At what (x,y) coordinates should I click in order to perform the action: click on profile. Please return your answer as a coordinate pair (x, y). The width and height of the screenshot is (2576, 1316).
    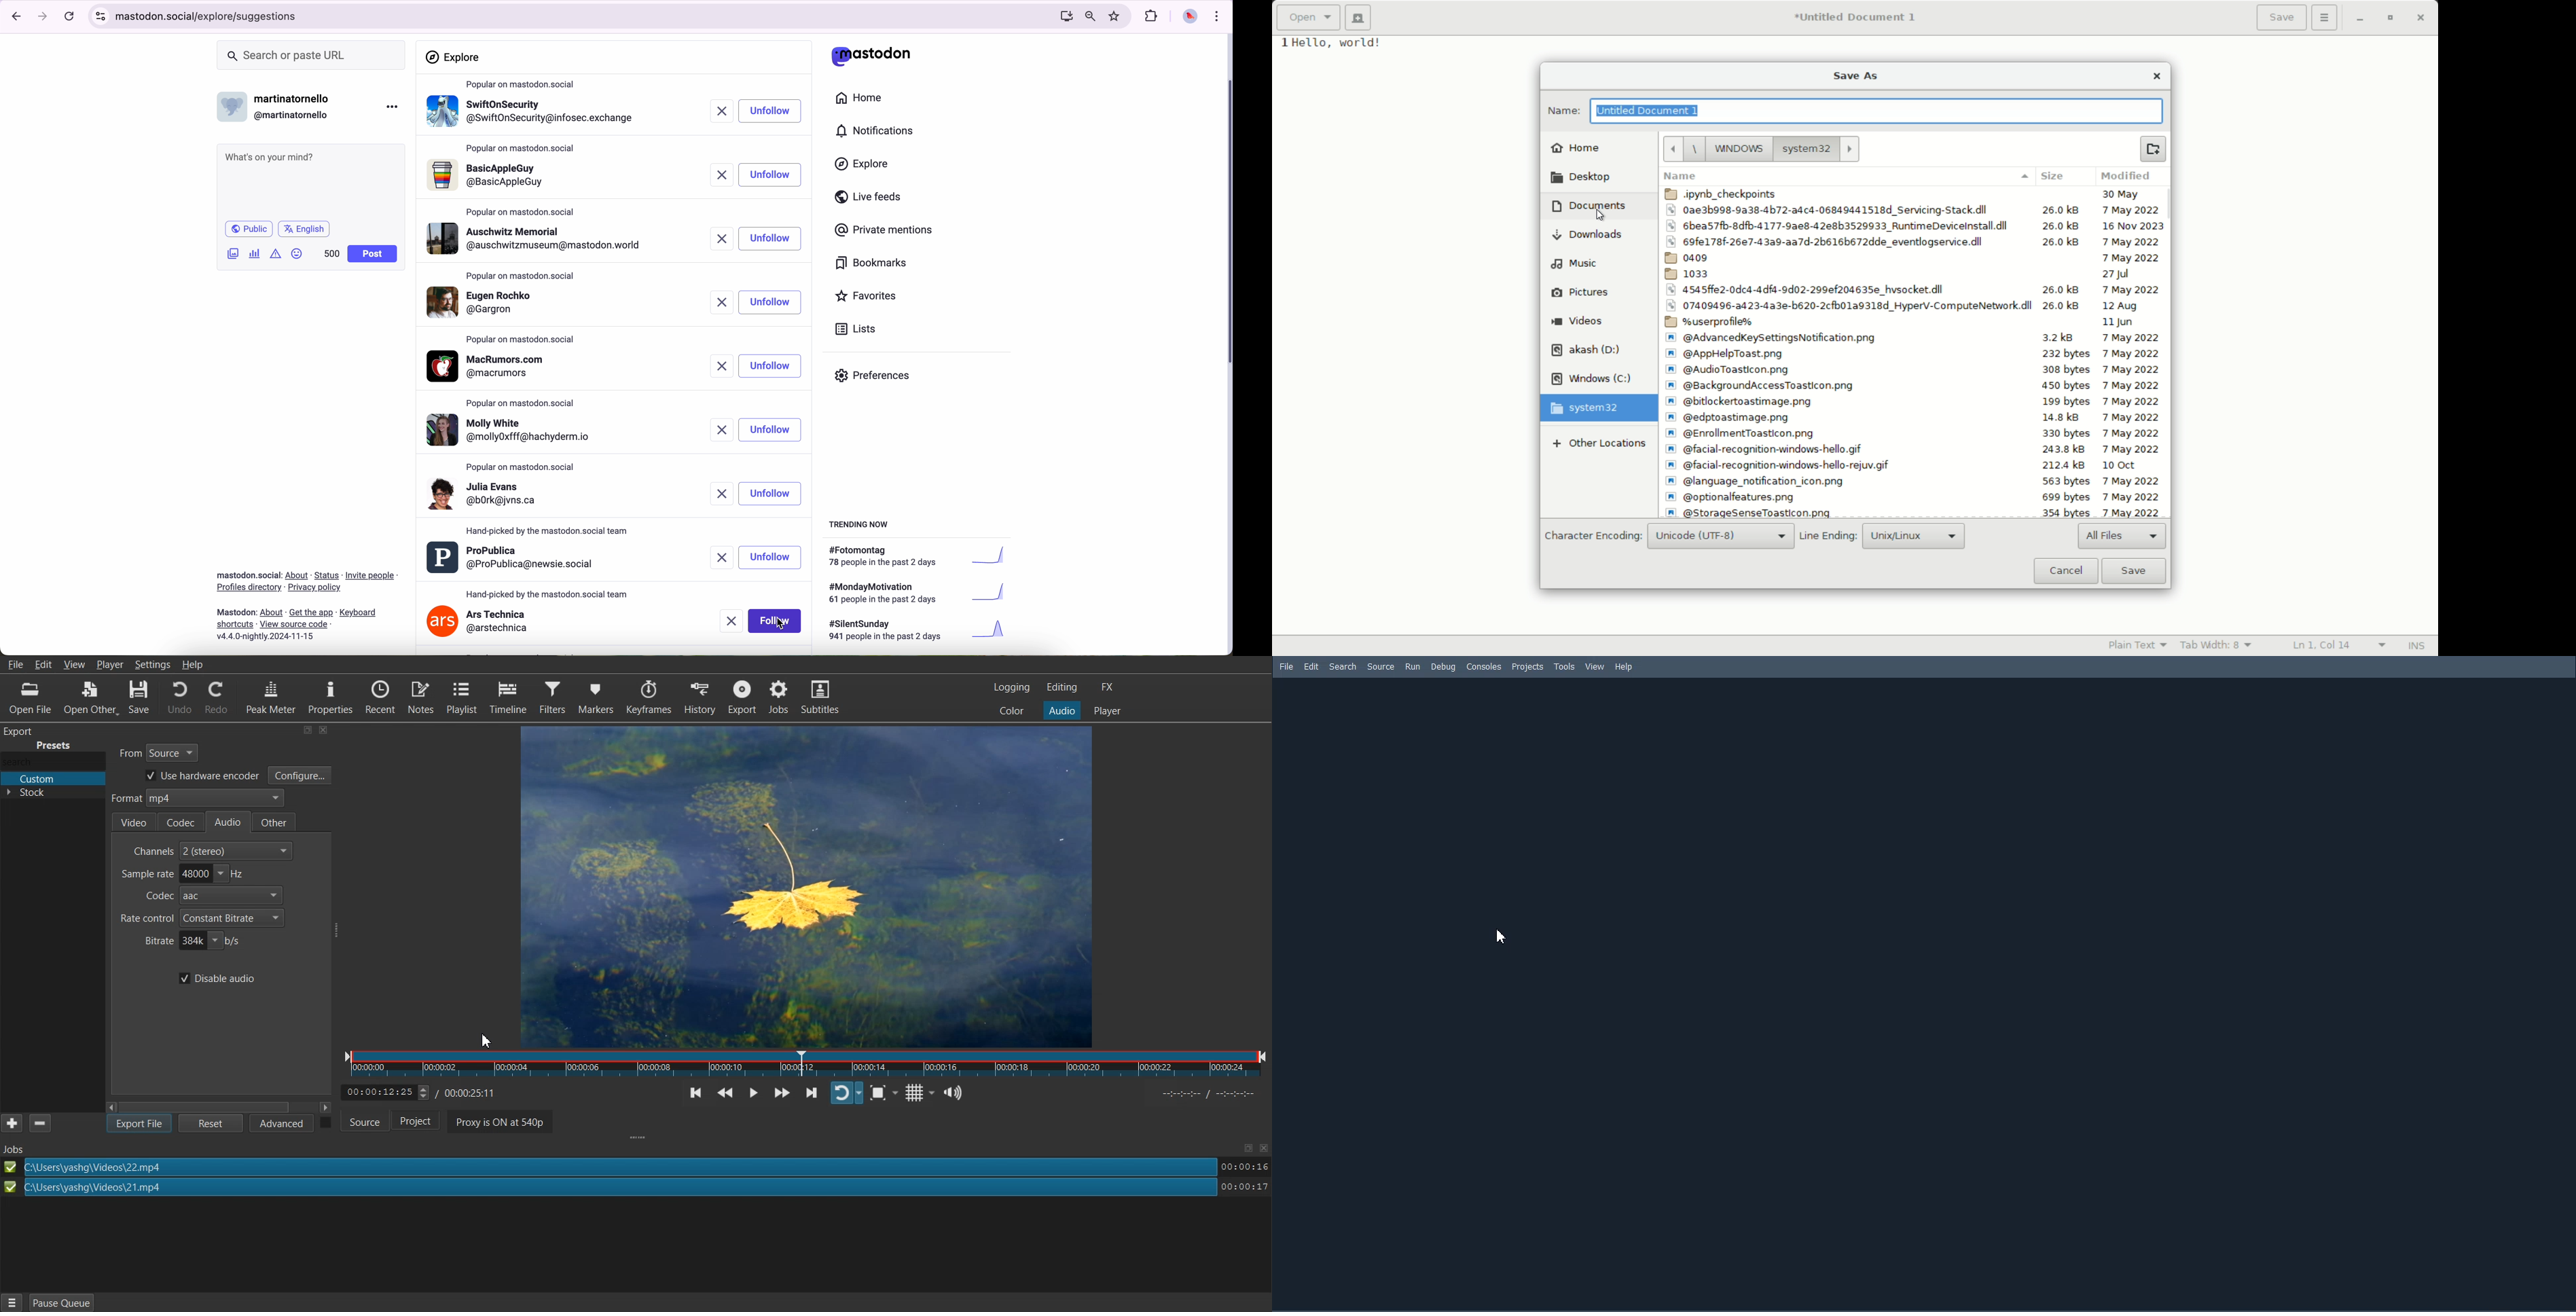
    Looking at the image, I should click on (532, 115).